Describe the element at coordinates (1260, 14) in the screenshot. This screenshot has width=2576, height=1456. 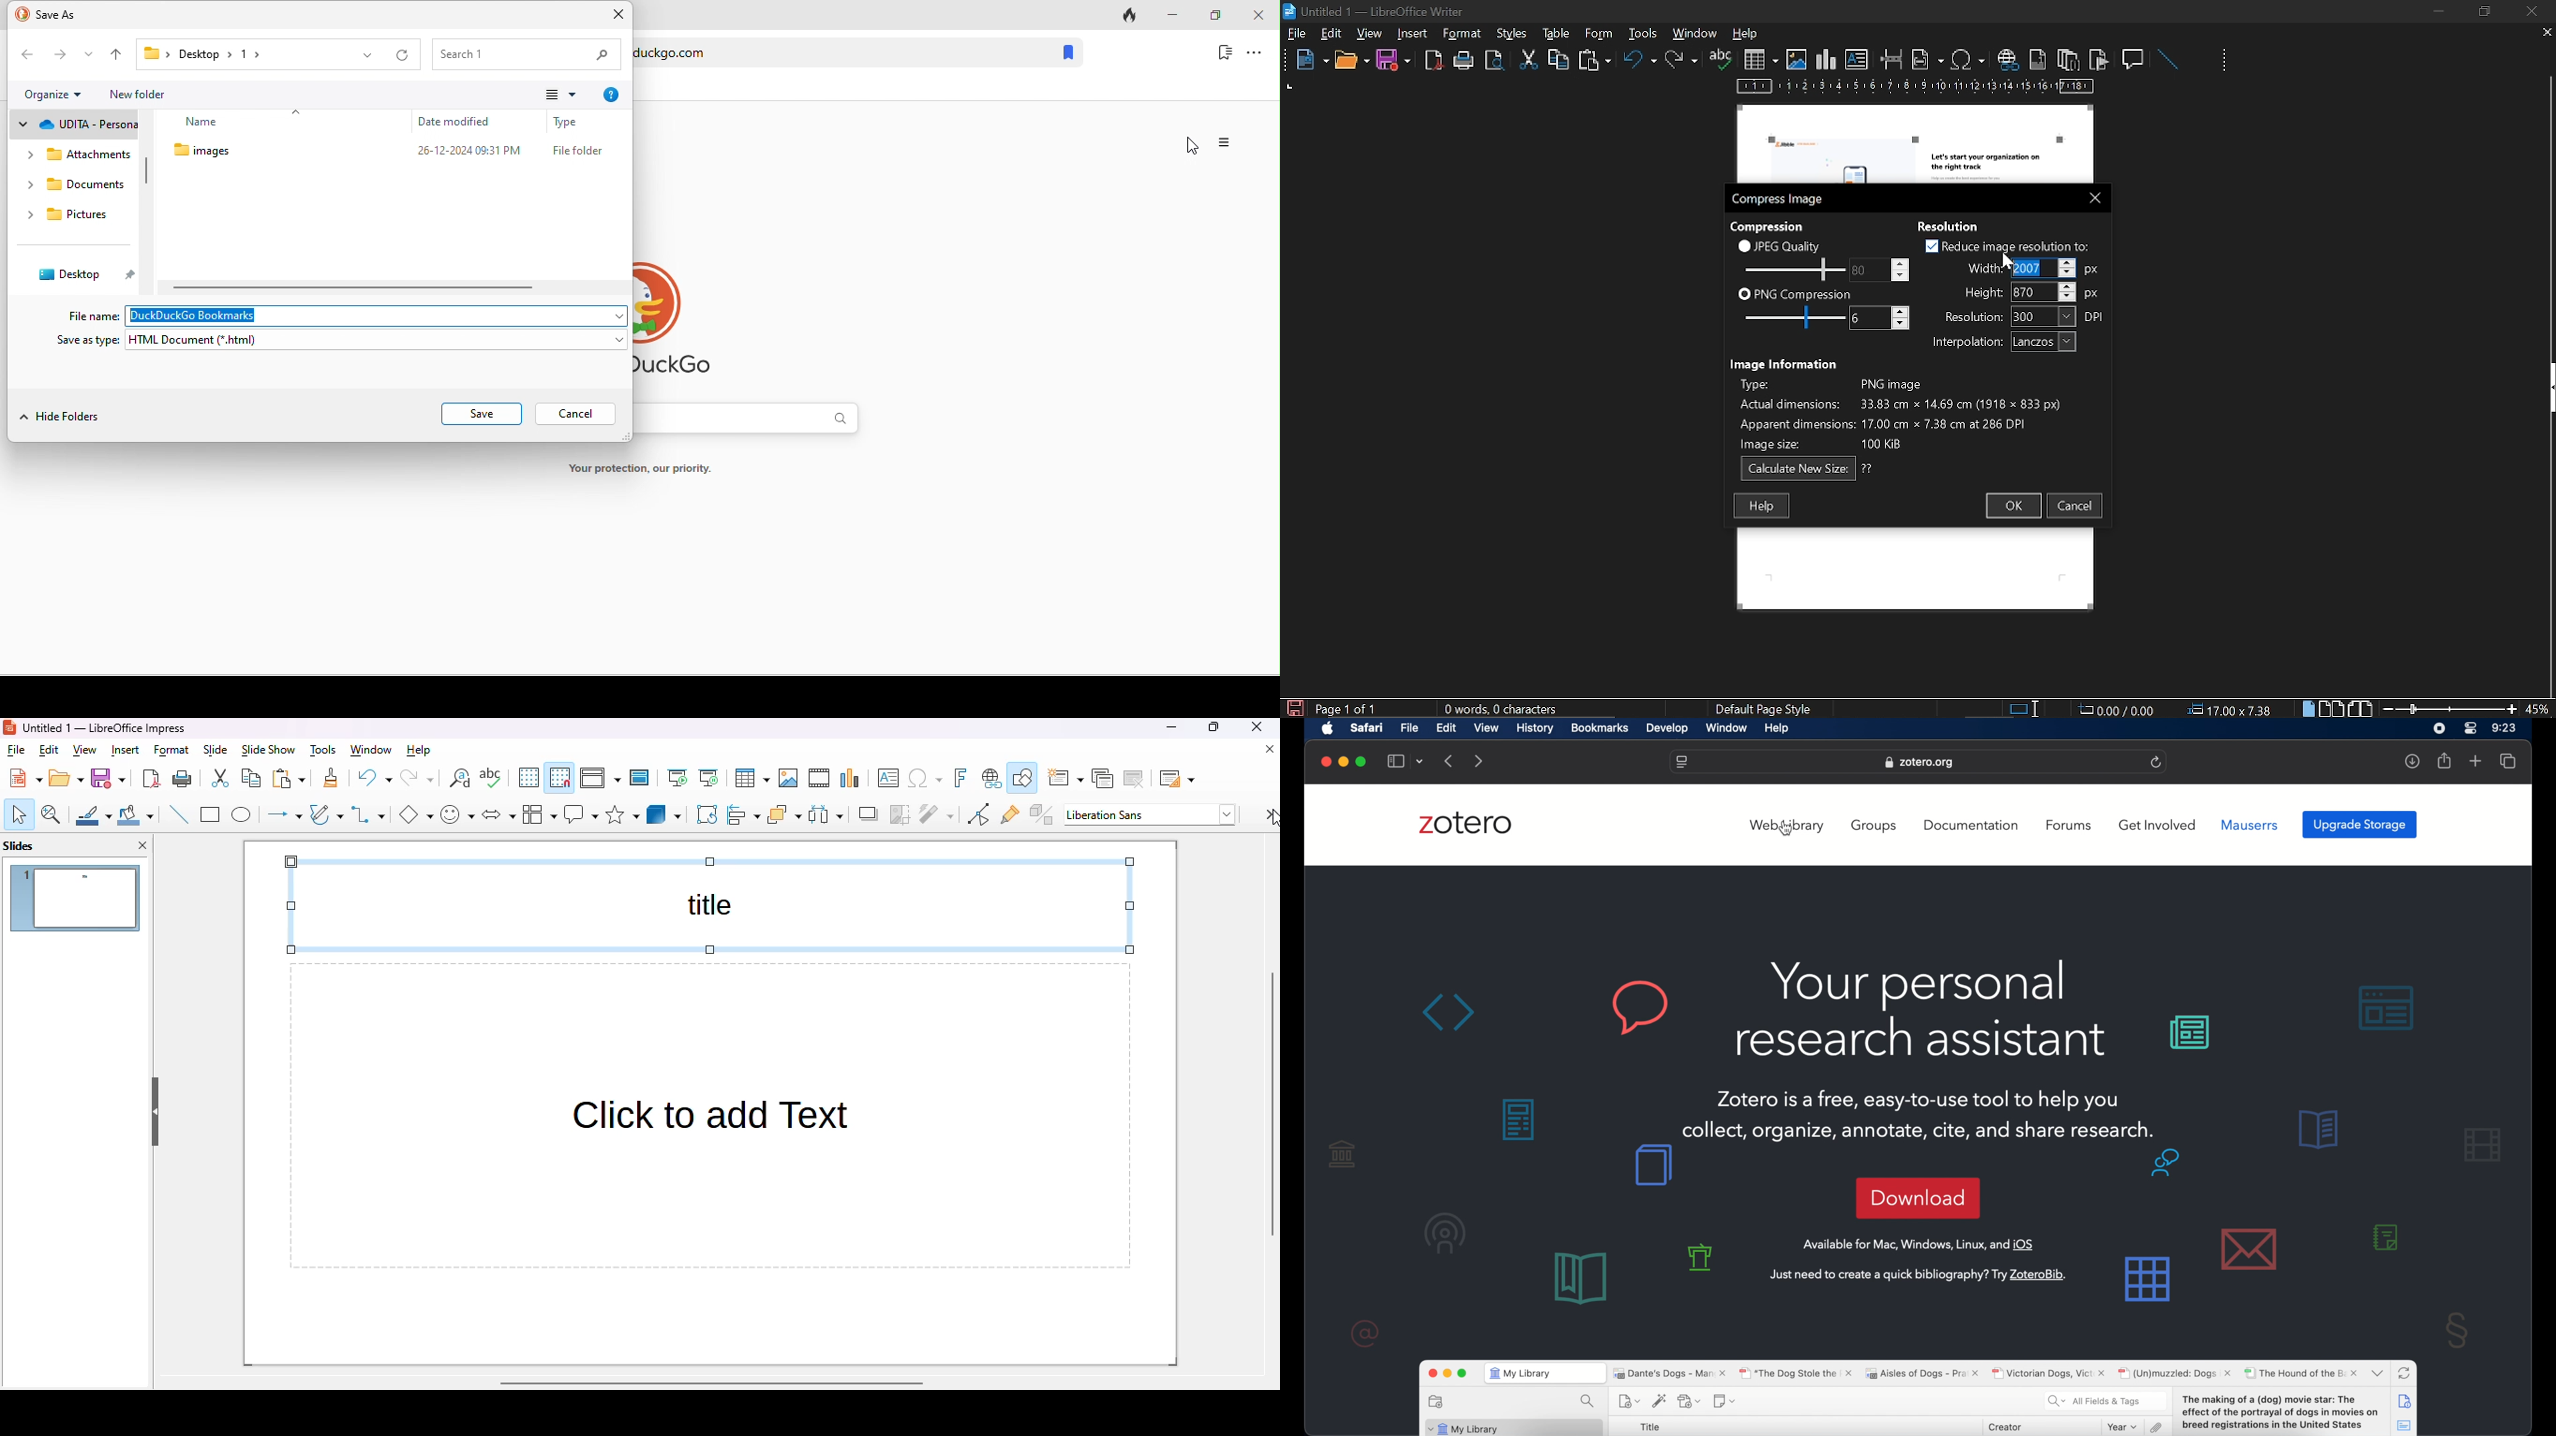
I see `close` at that location.